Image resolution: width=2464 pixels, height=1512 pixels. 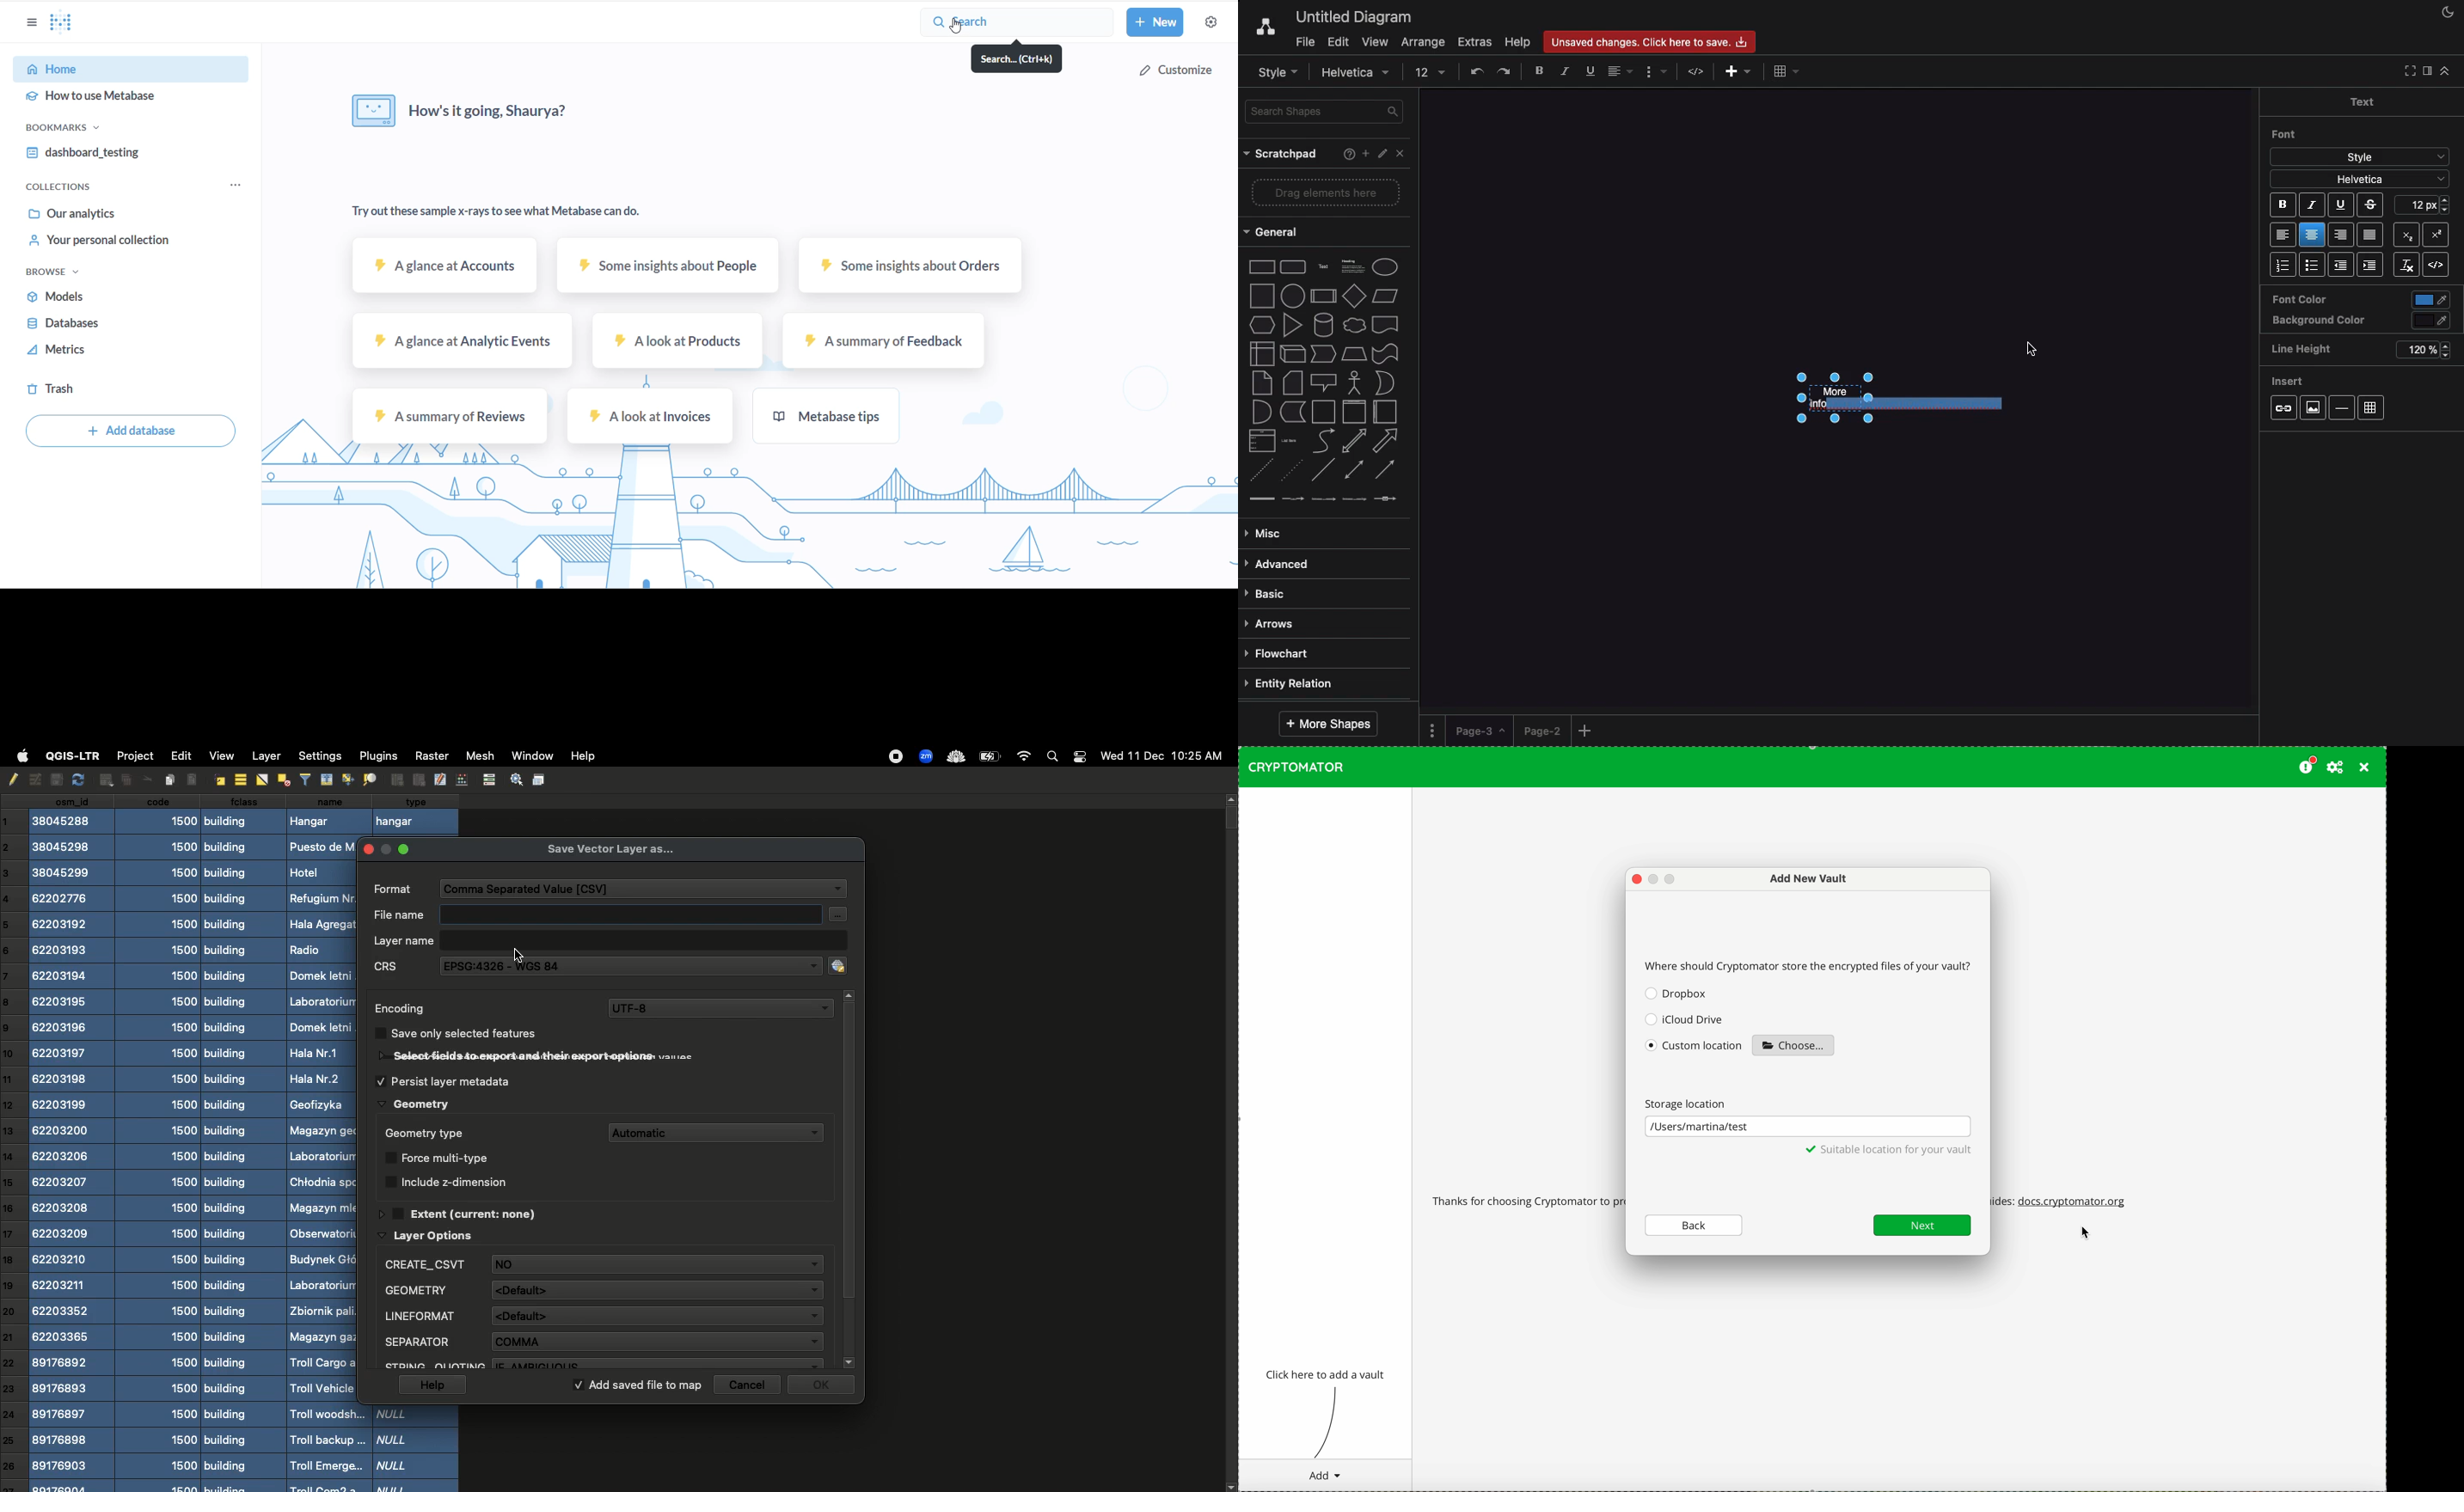 What do you see at coordinates (1589, 71) in the screenshot?
I see `Underline` at bounding box center [1589, 71].